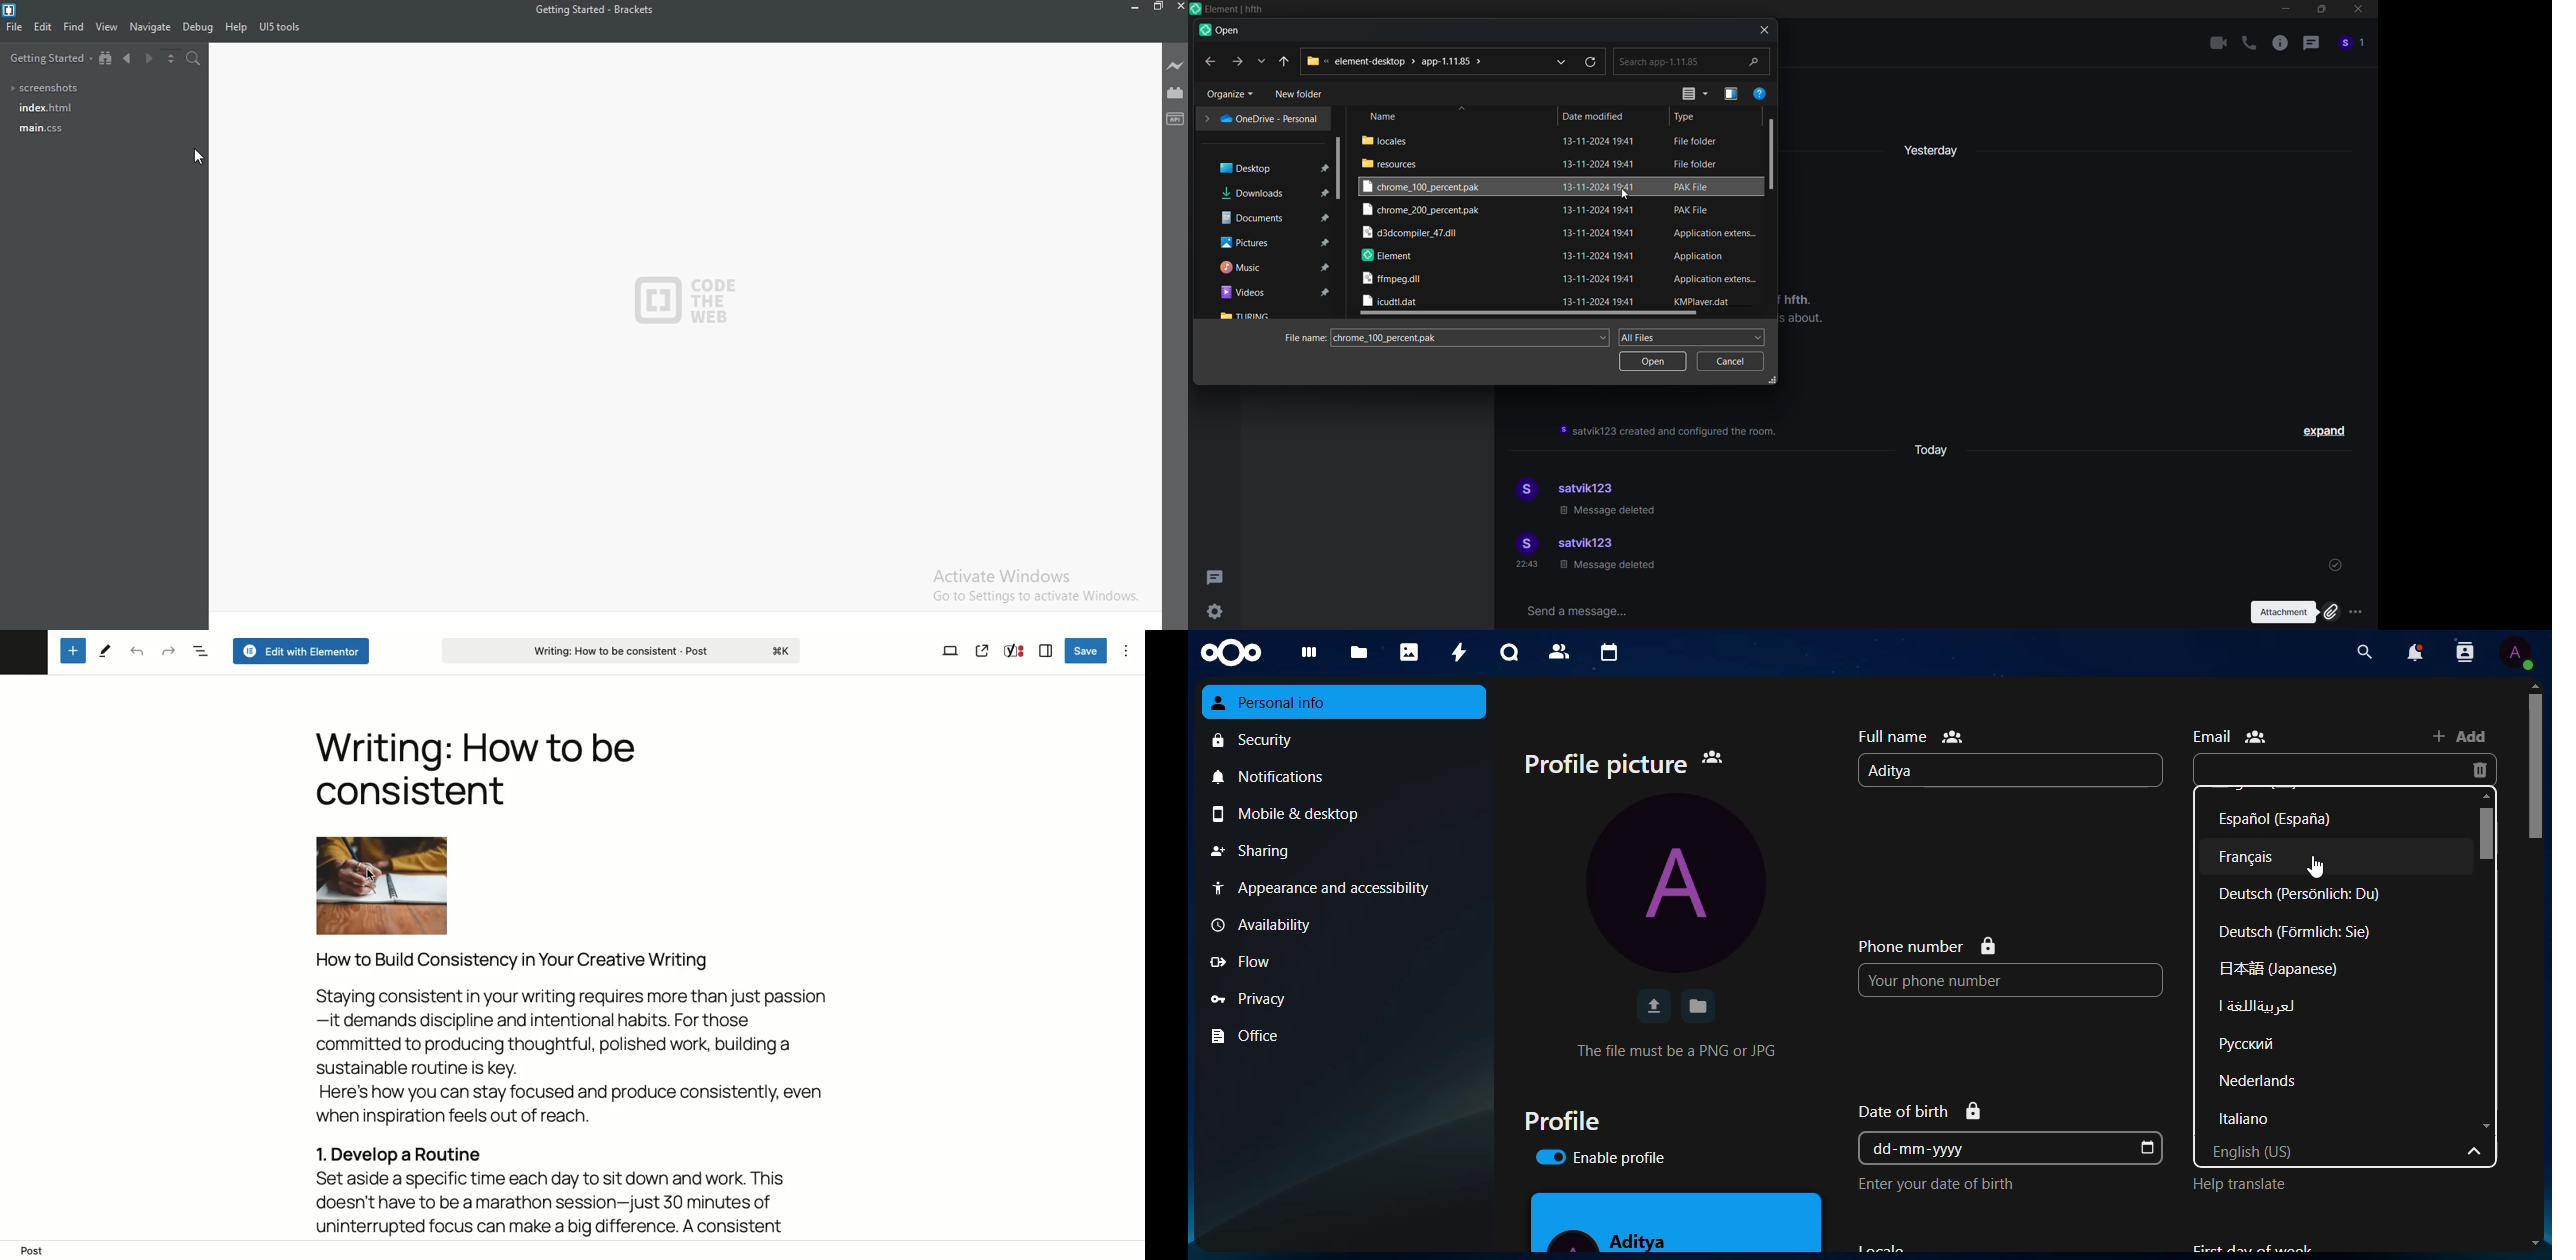  What do you see at coordinates (151, 60) in the screenshot?
I see `Next document` at bounding box center [151, 60].